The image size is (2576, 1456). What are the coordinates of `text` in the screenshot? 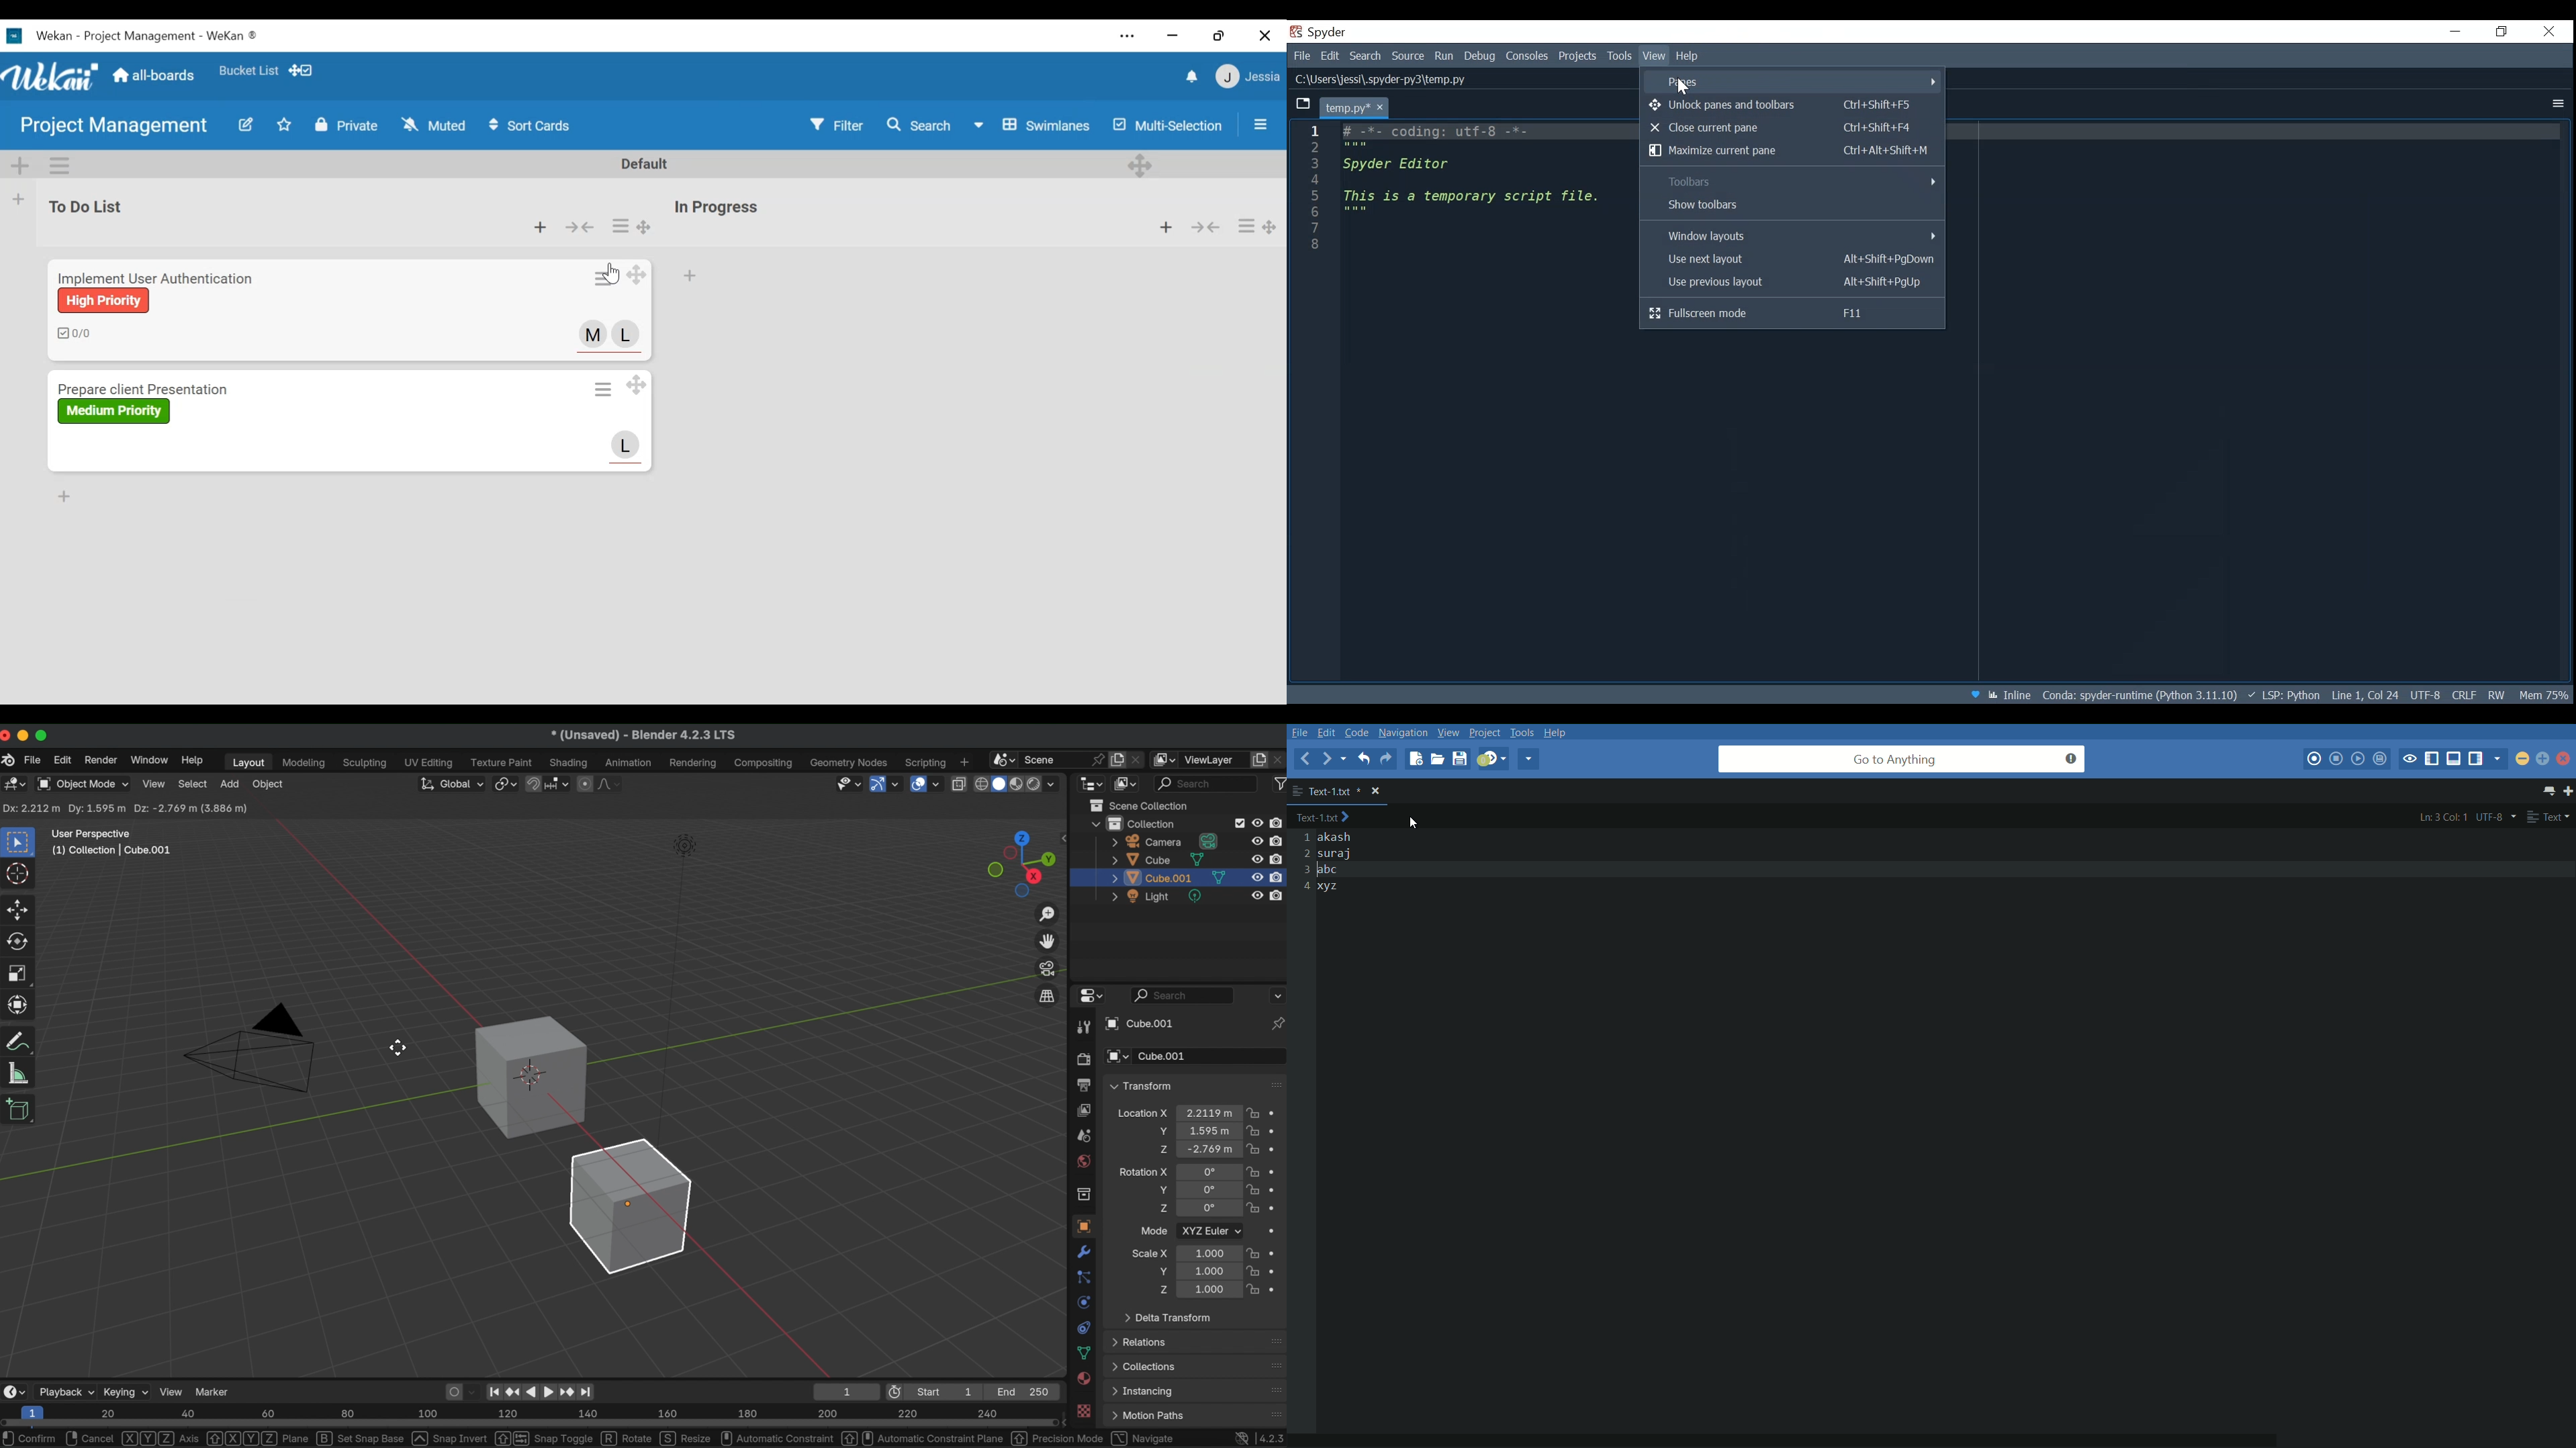 It's located at (2549, 817).